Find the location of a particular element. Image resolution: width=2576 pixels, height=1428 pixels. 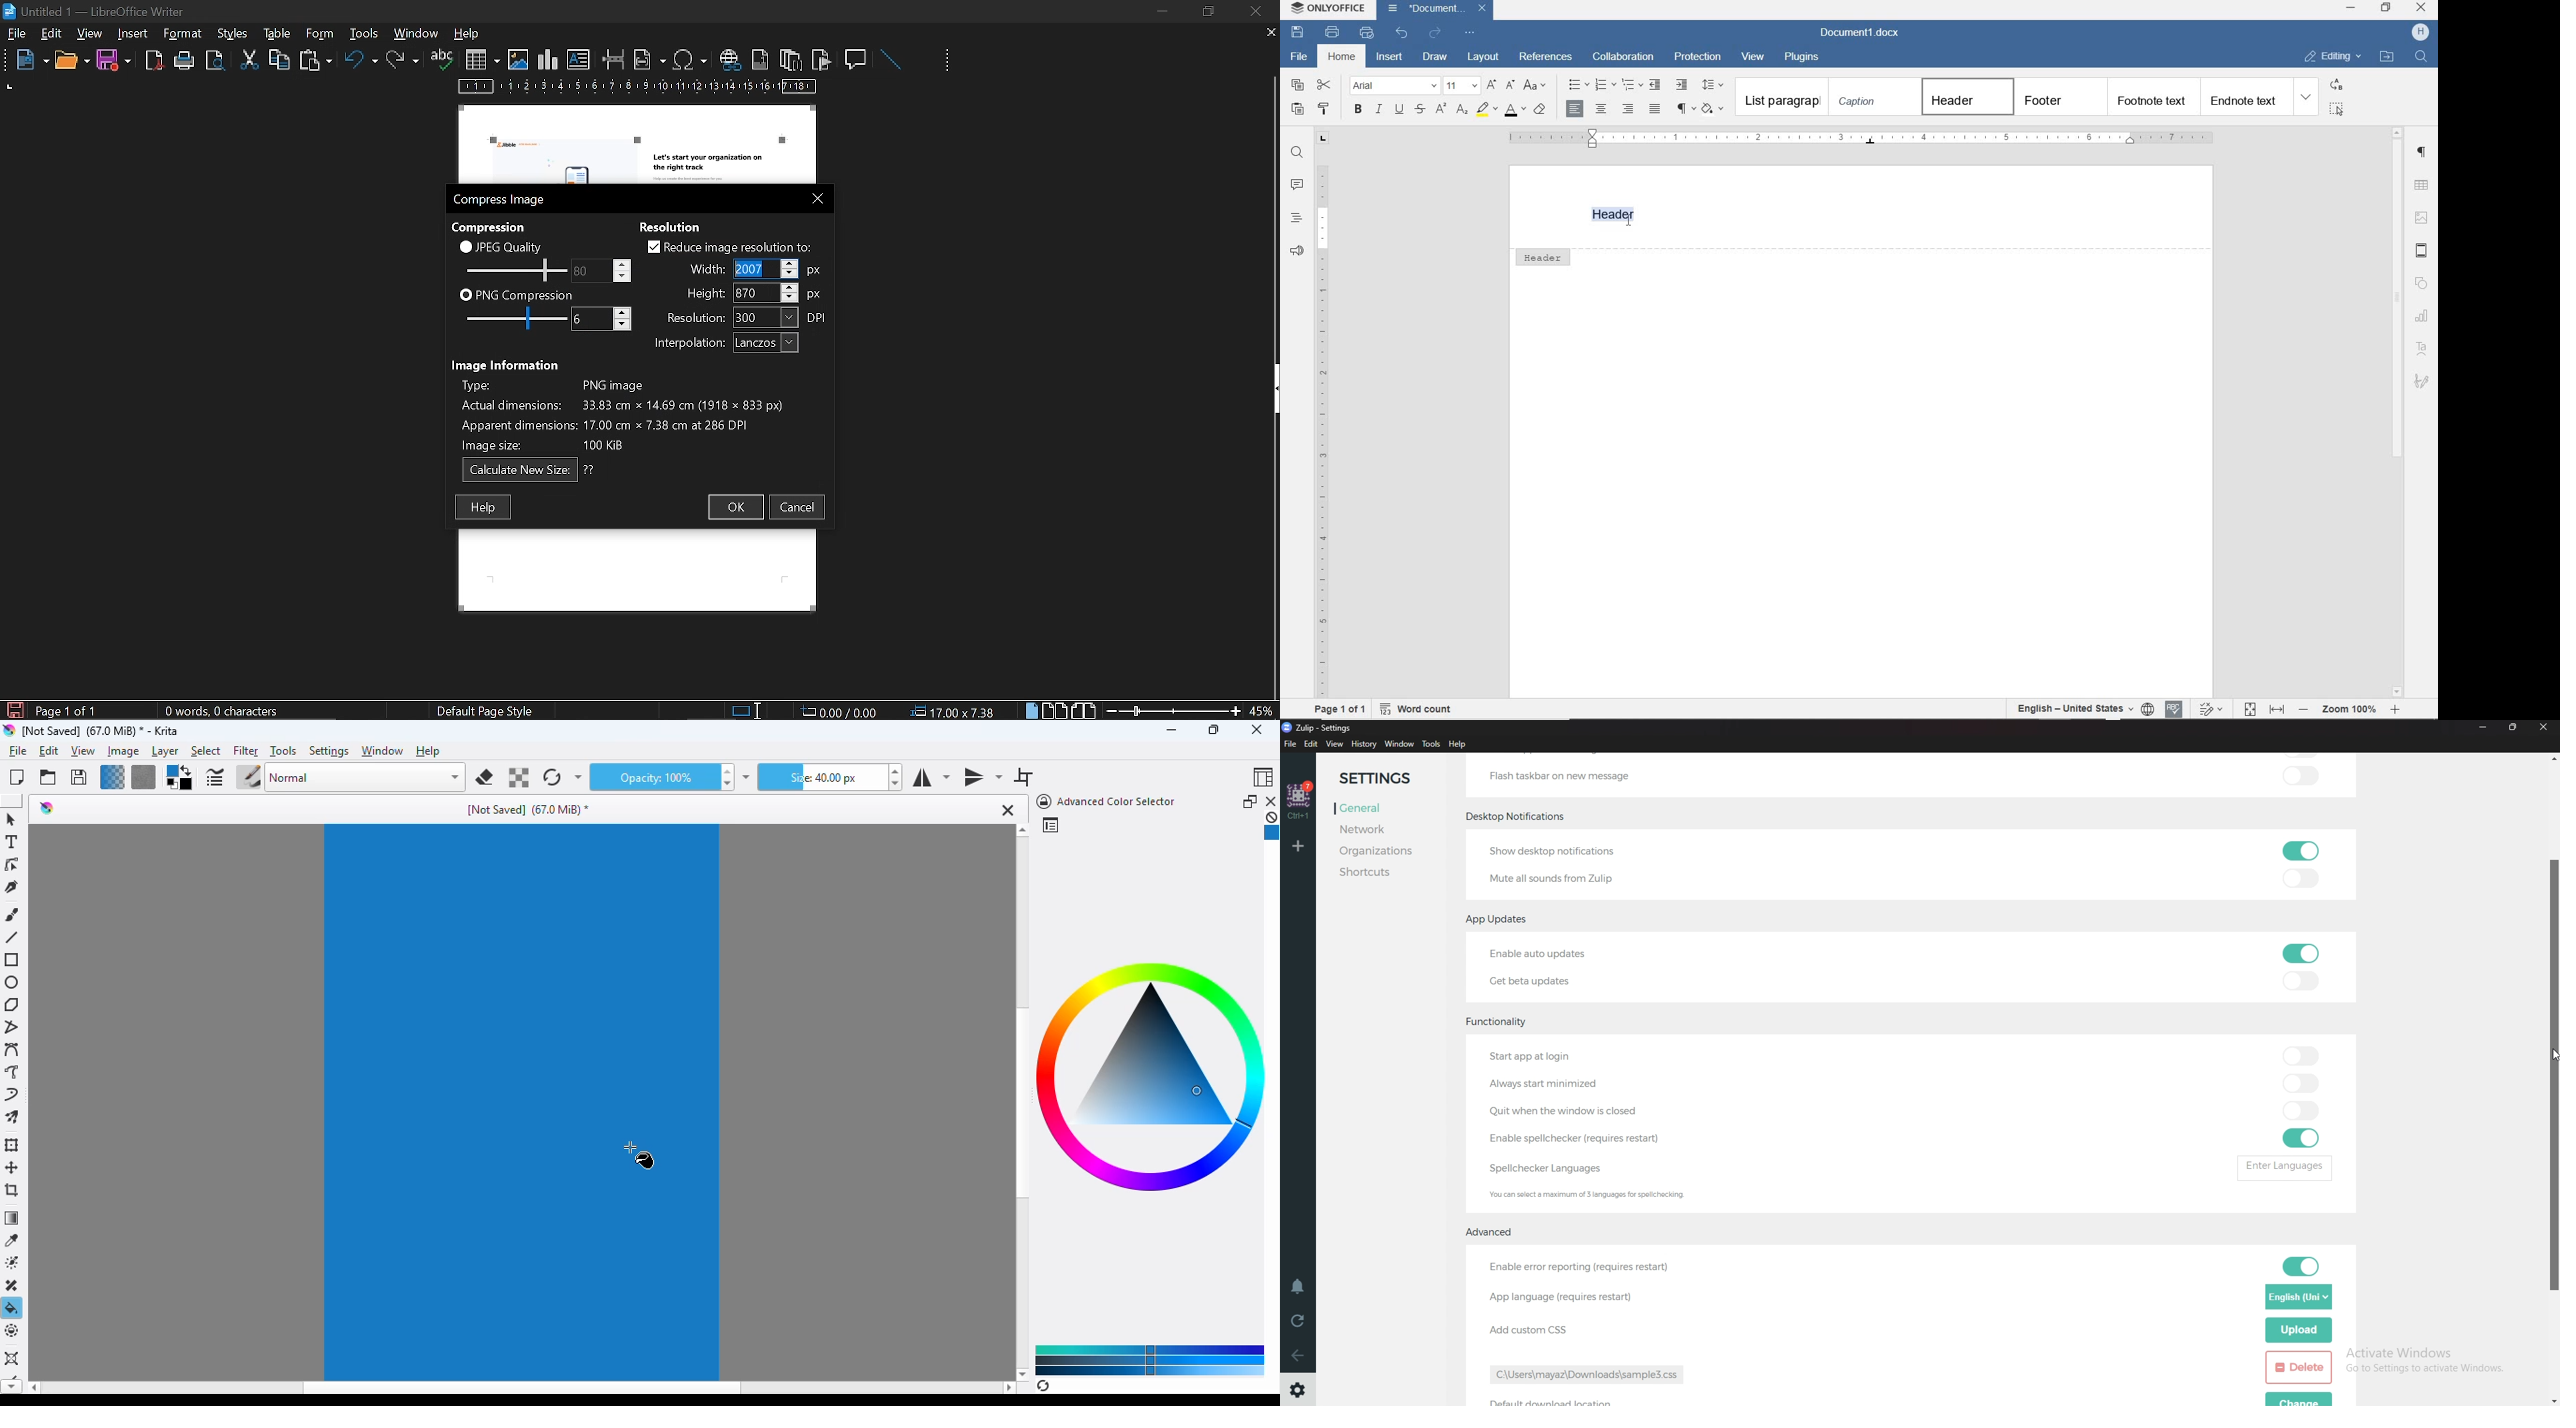

justified is located at coordinates (1656, 110).